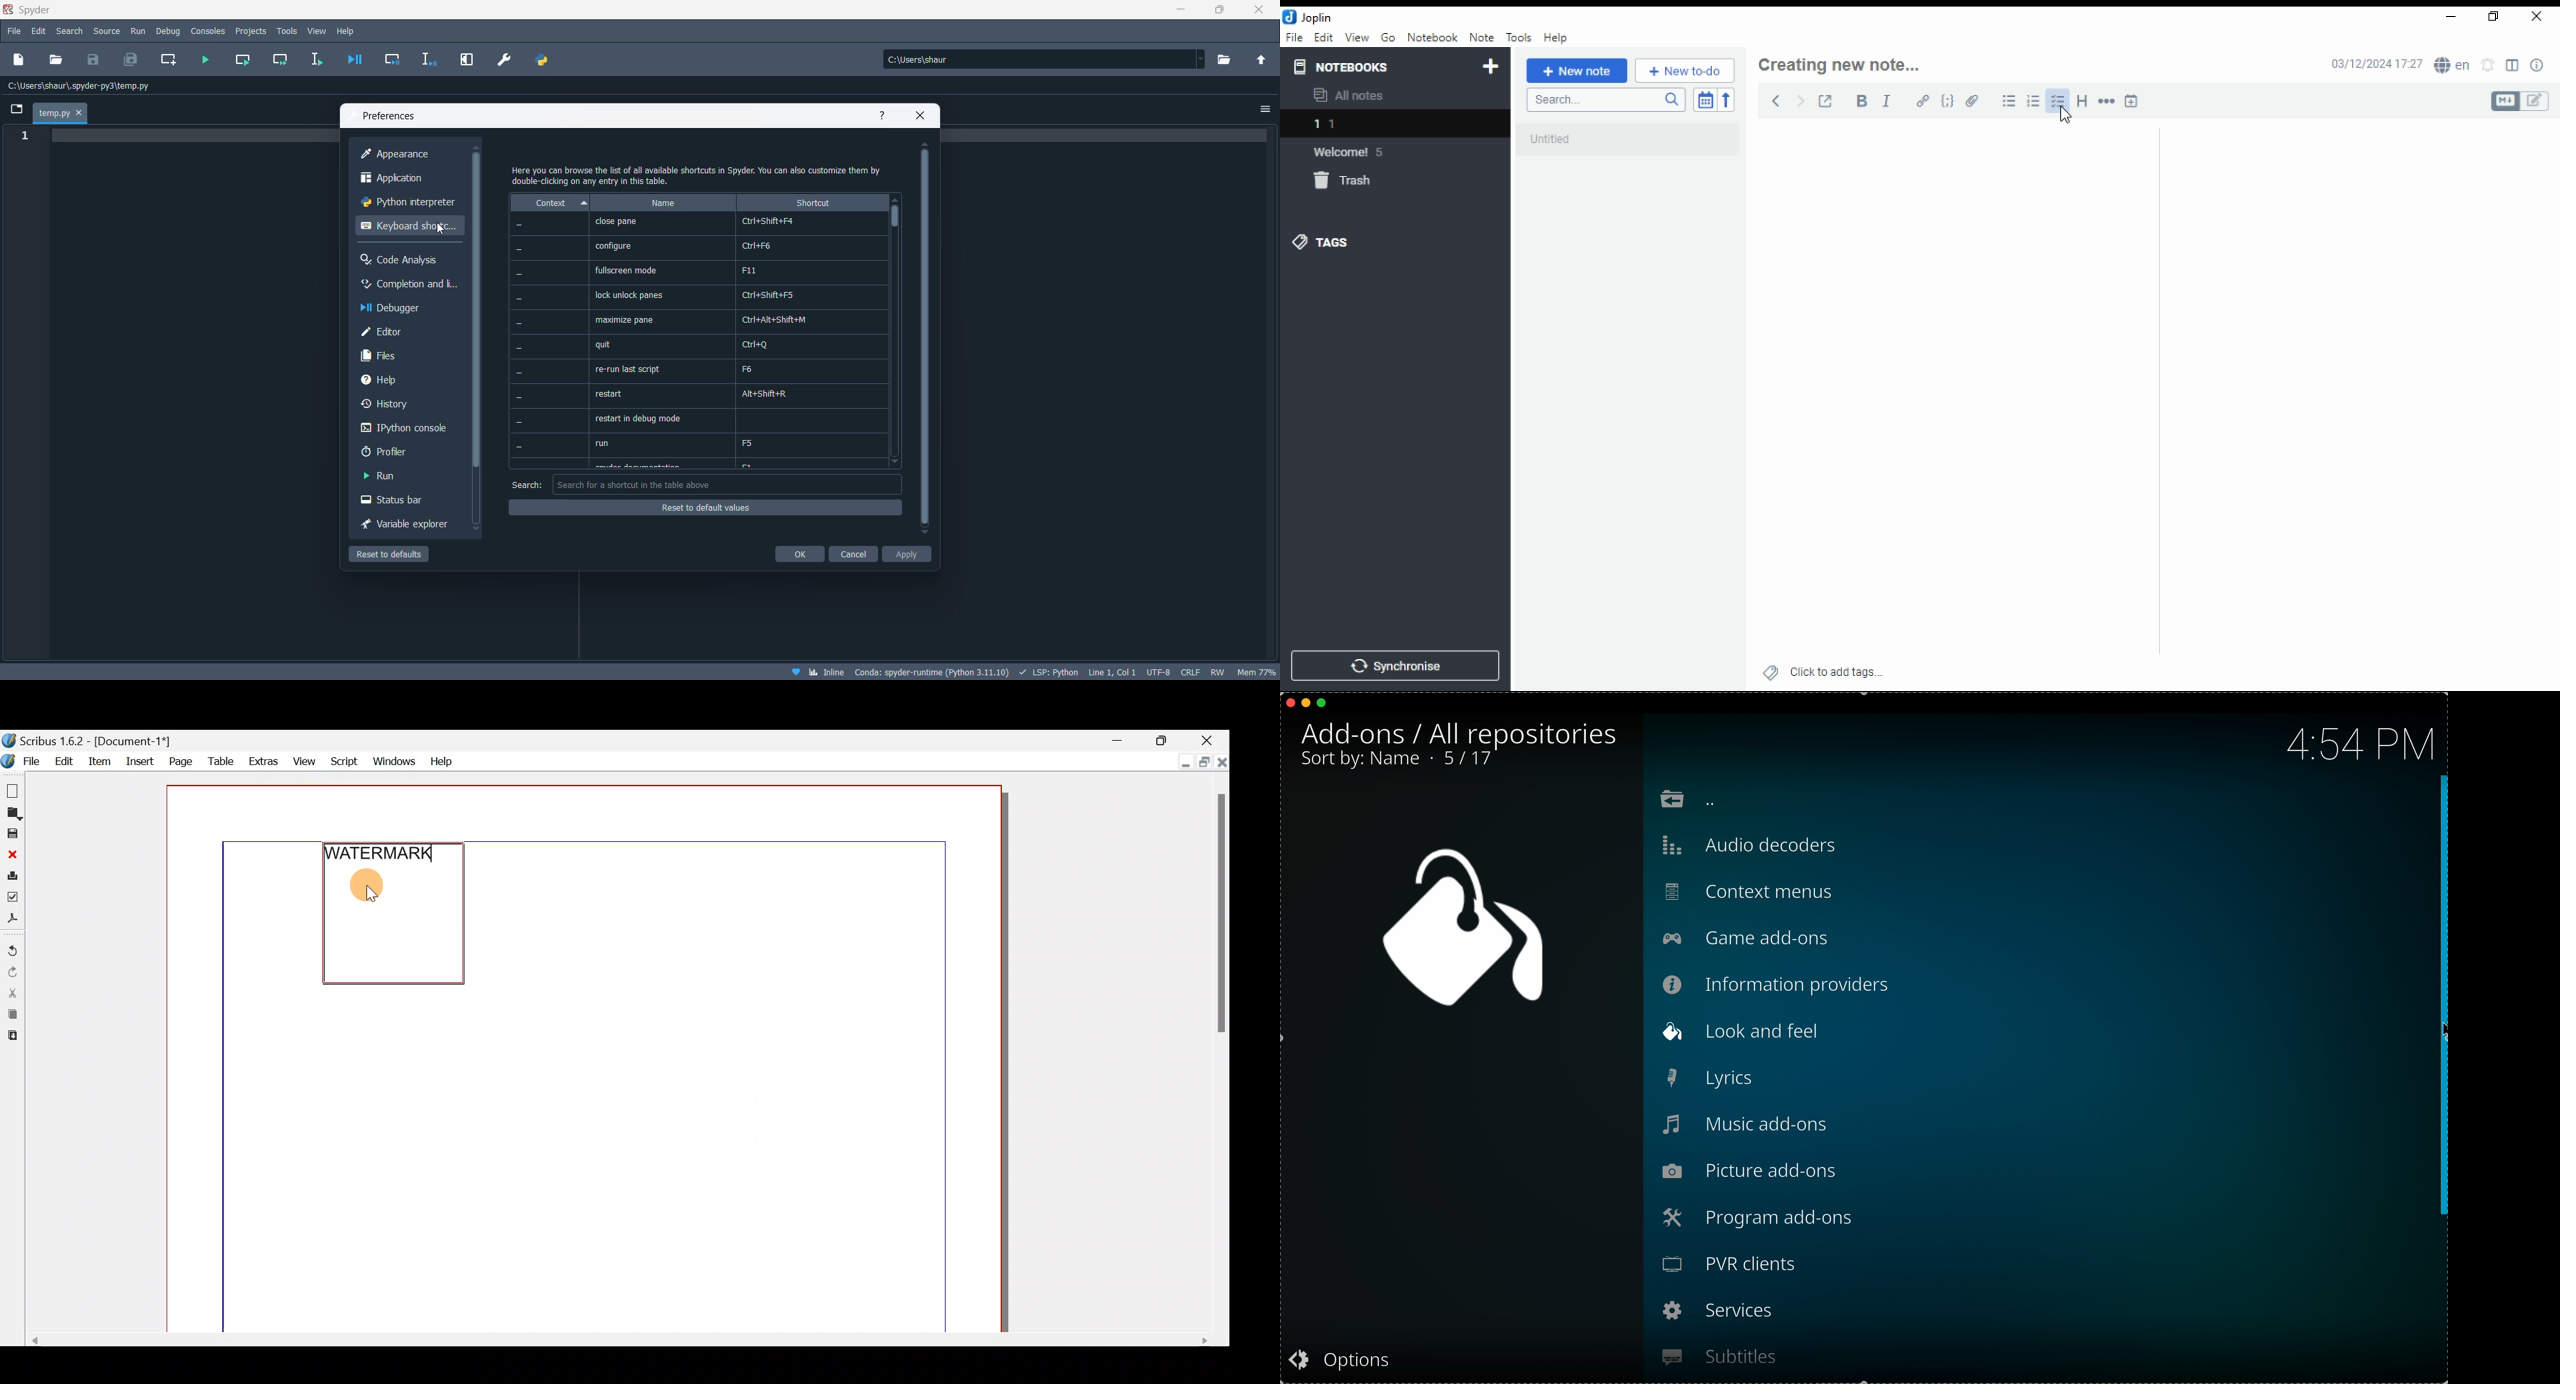  What do you see at coordinates (24, 761) in the screenshot?
I see `File` at bounding box center [24, 761].